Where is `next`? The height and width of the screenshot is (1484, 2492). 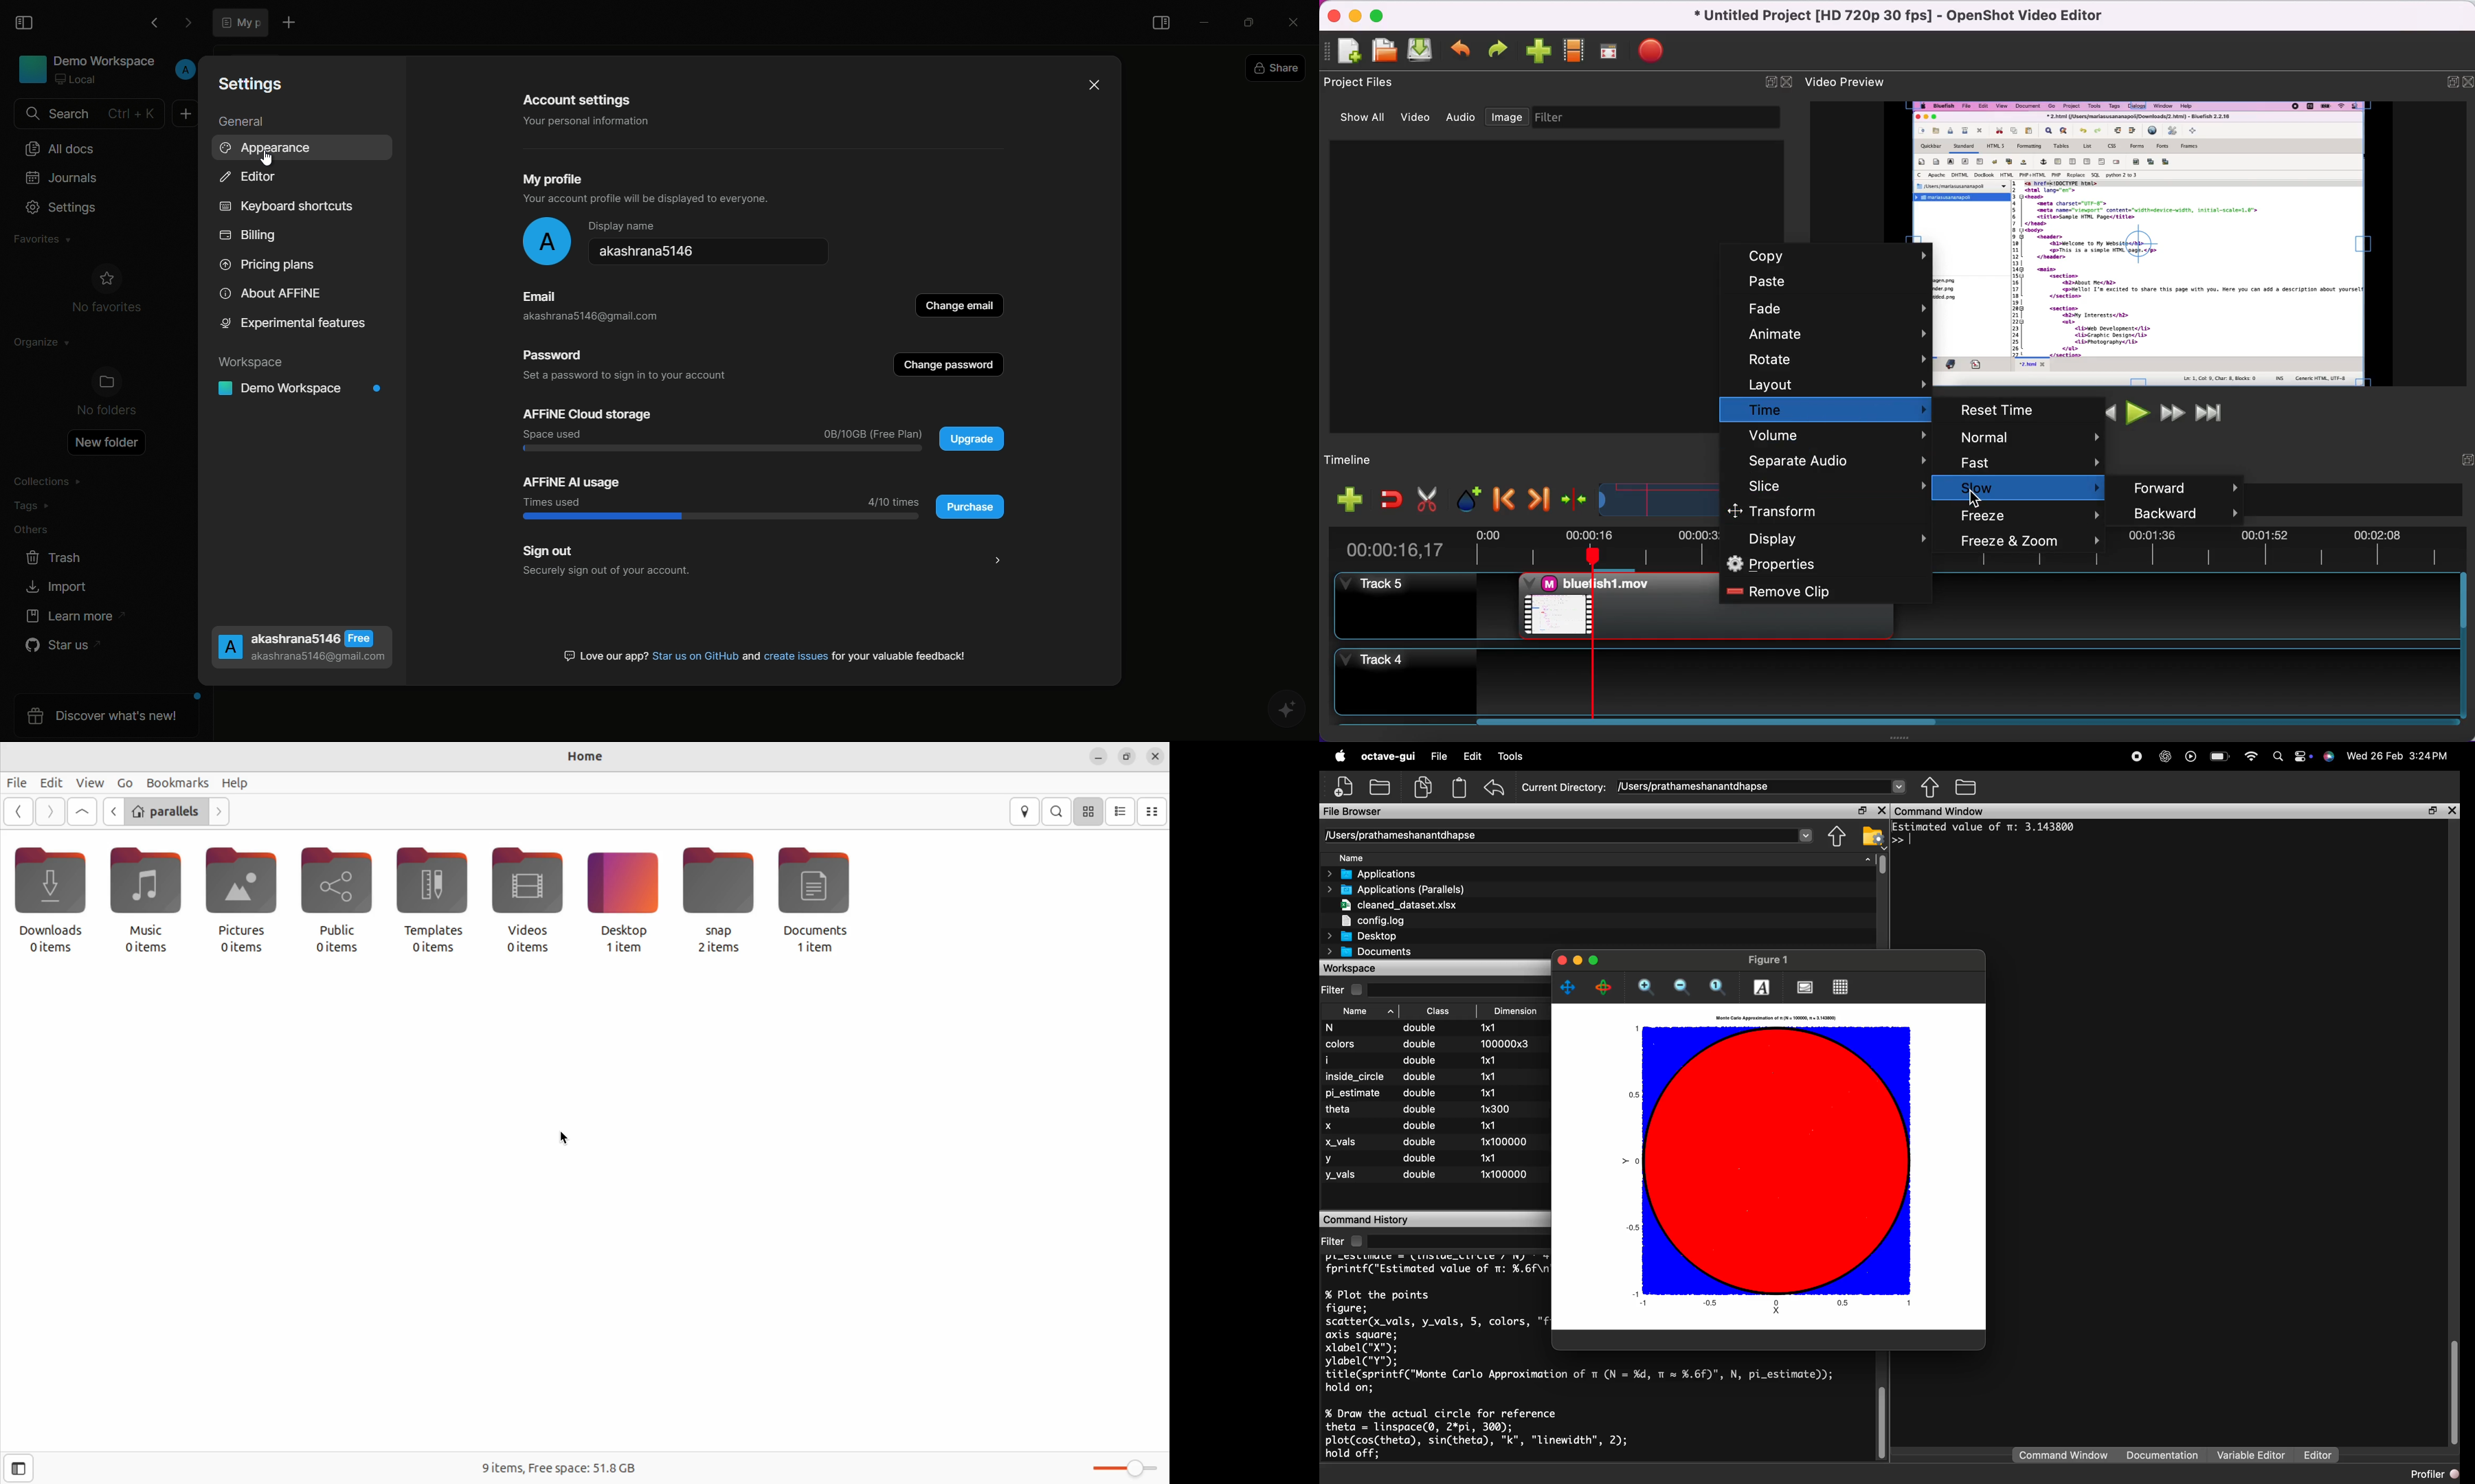 next is located at coordinates (222, 812).